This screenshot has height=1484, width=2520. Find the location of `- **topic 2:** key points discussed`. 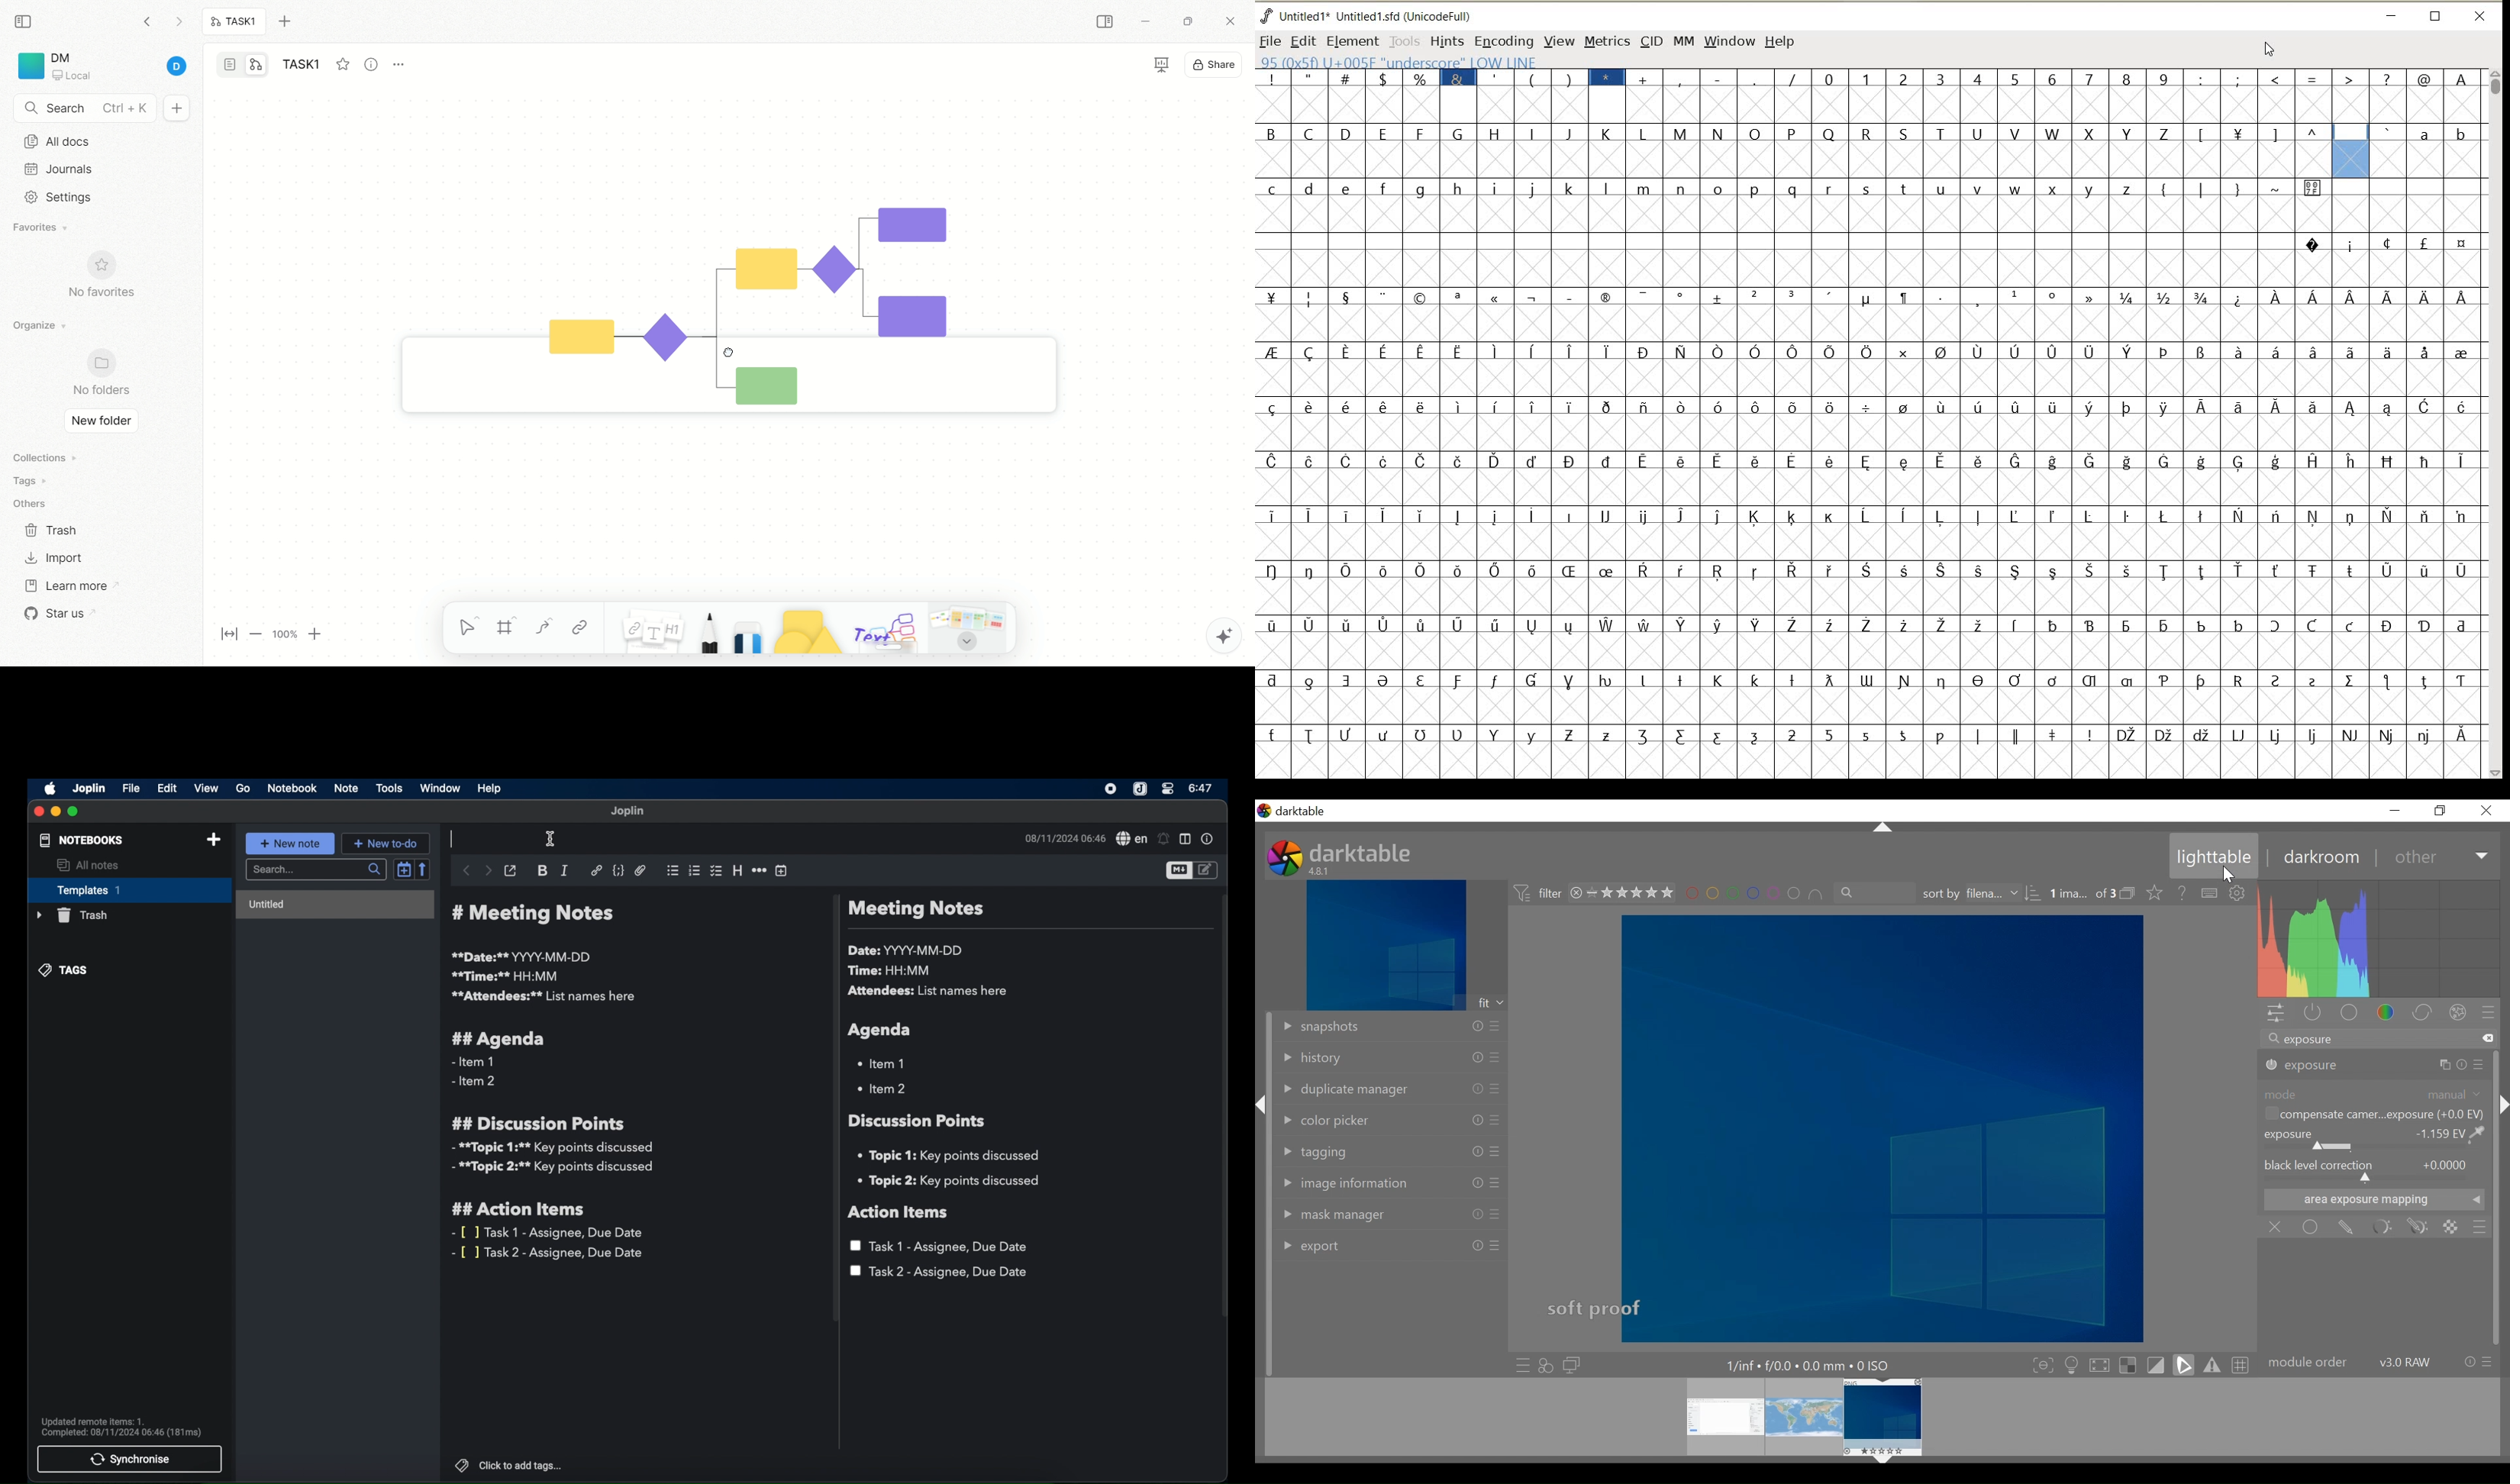

- **topic 2:** key points discussed is located at coordinates (554, 1170).